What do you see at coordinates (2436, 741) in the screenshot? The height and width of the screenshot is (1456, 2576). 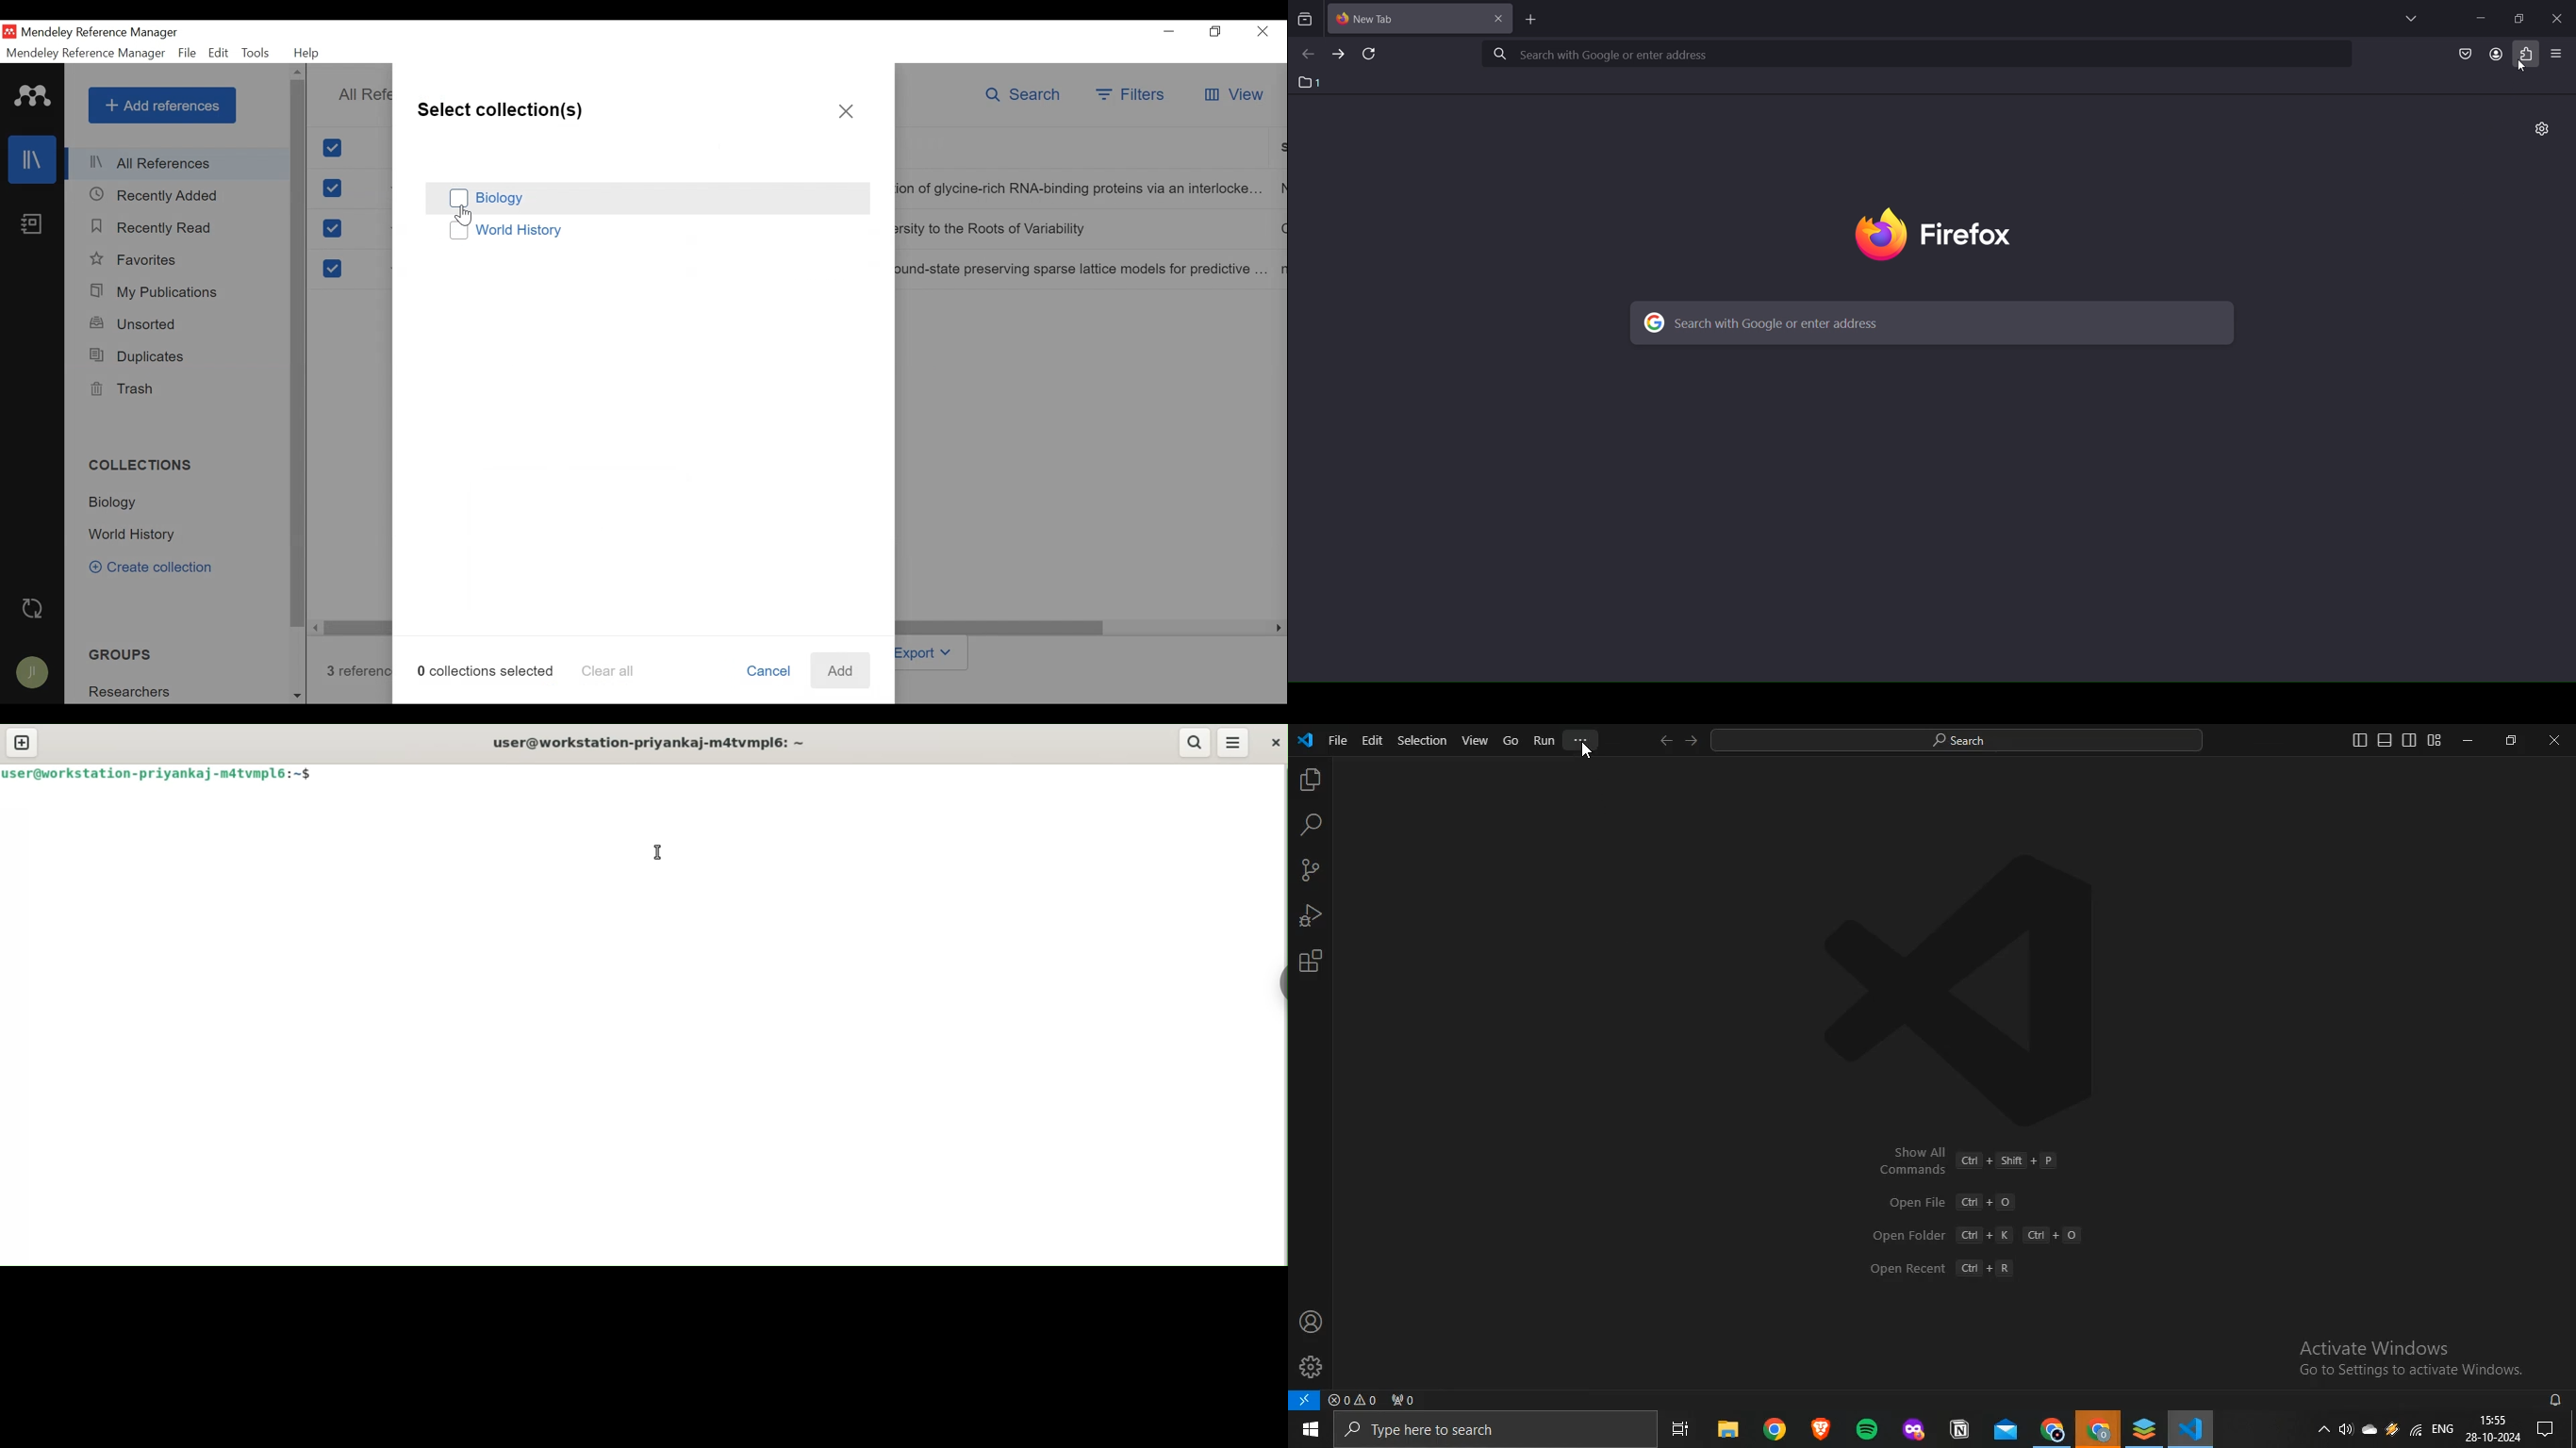 I see `customize layout` at bounding box center [2436, 741].